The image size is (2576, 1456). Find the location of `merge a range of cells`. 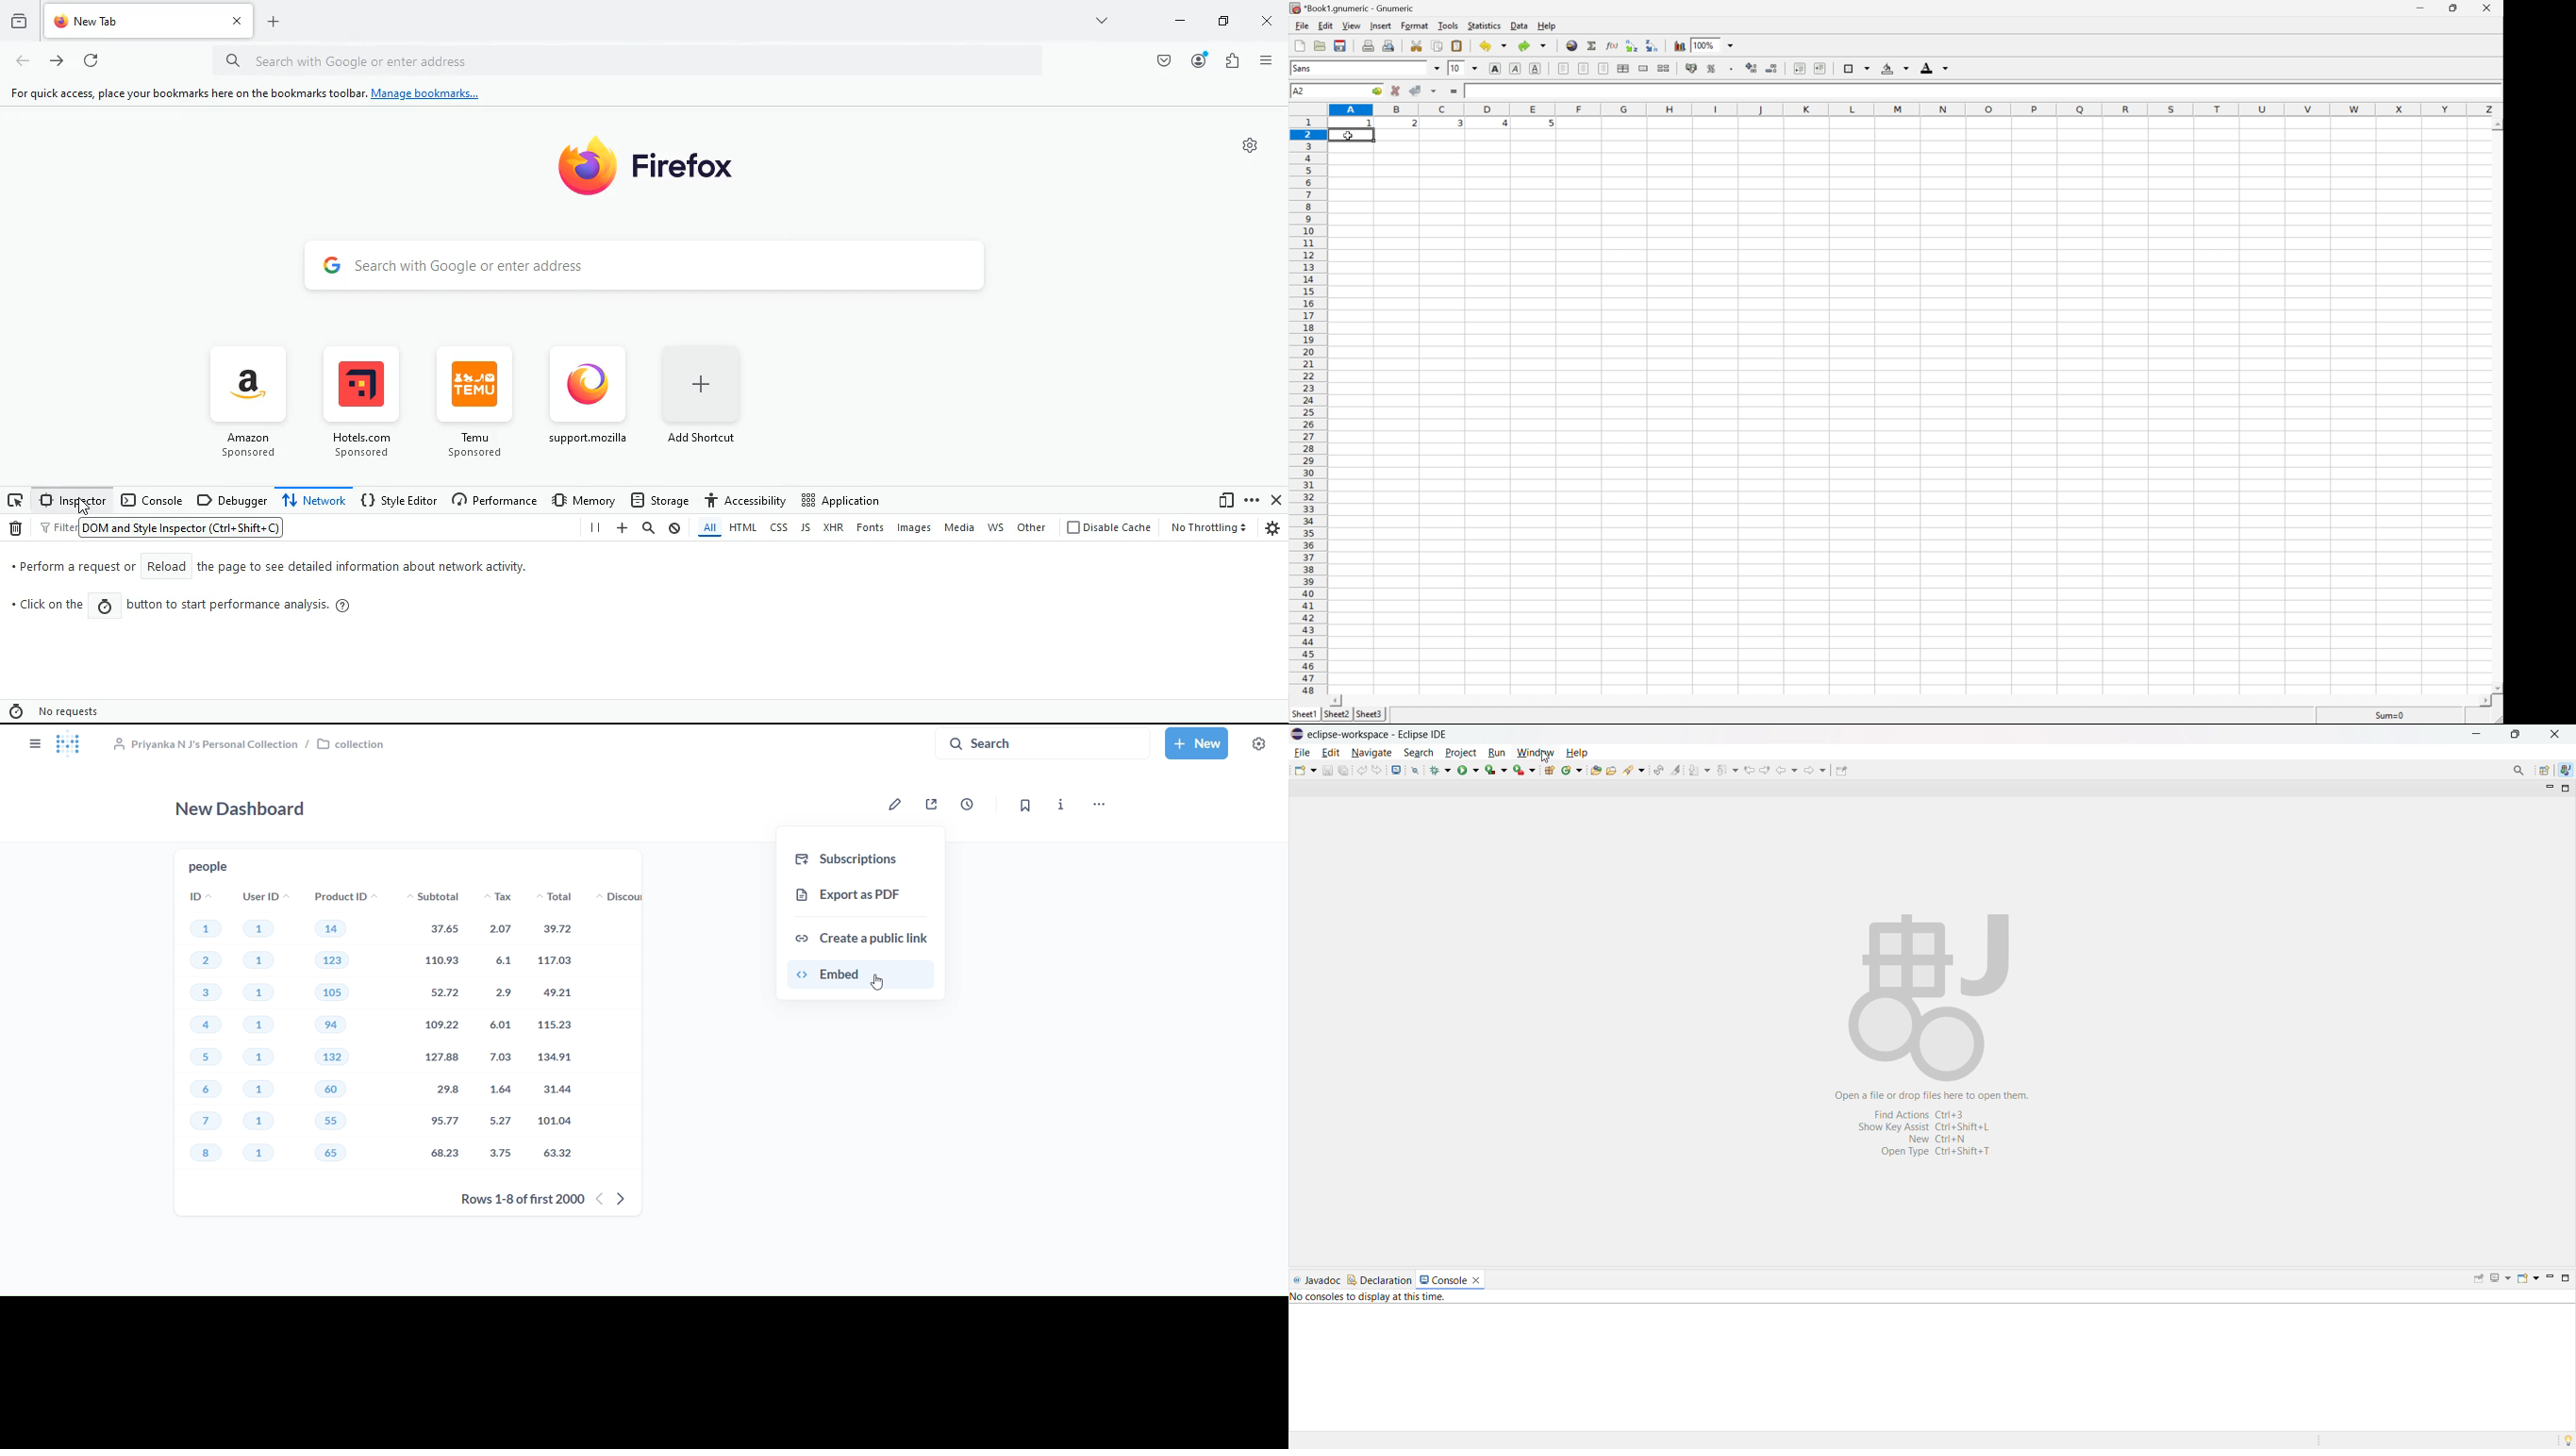

merge a range of cells is located at coordinates (1644, 69).